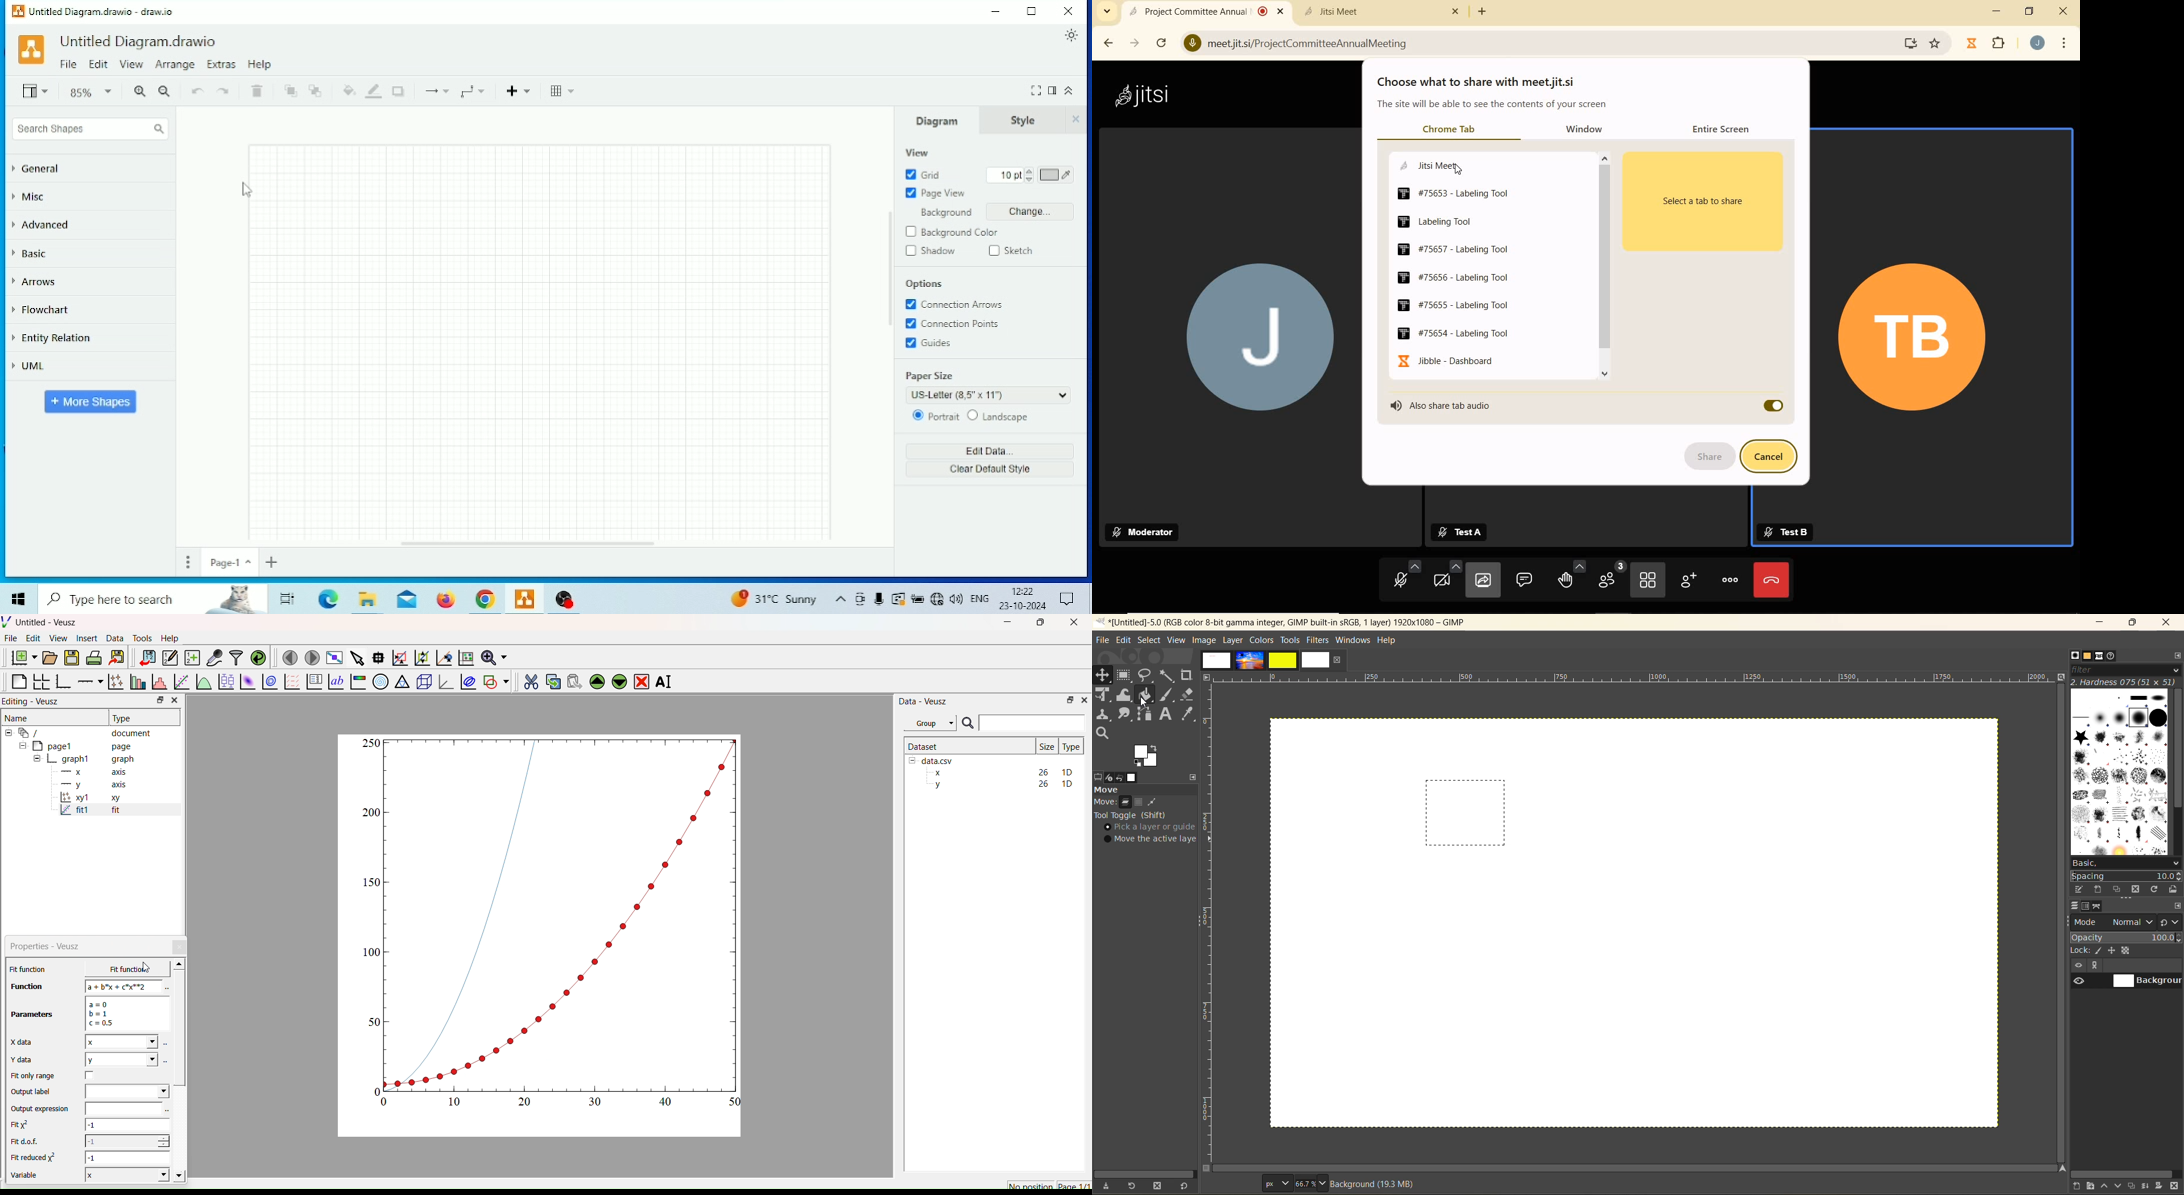 The width and height of the screenshot is (2184, 1204). Describe the element at coordinates (68, 64) in the screenshot. I see `File` at that location.